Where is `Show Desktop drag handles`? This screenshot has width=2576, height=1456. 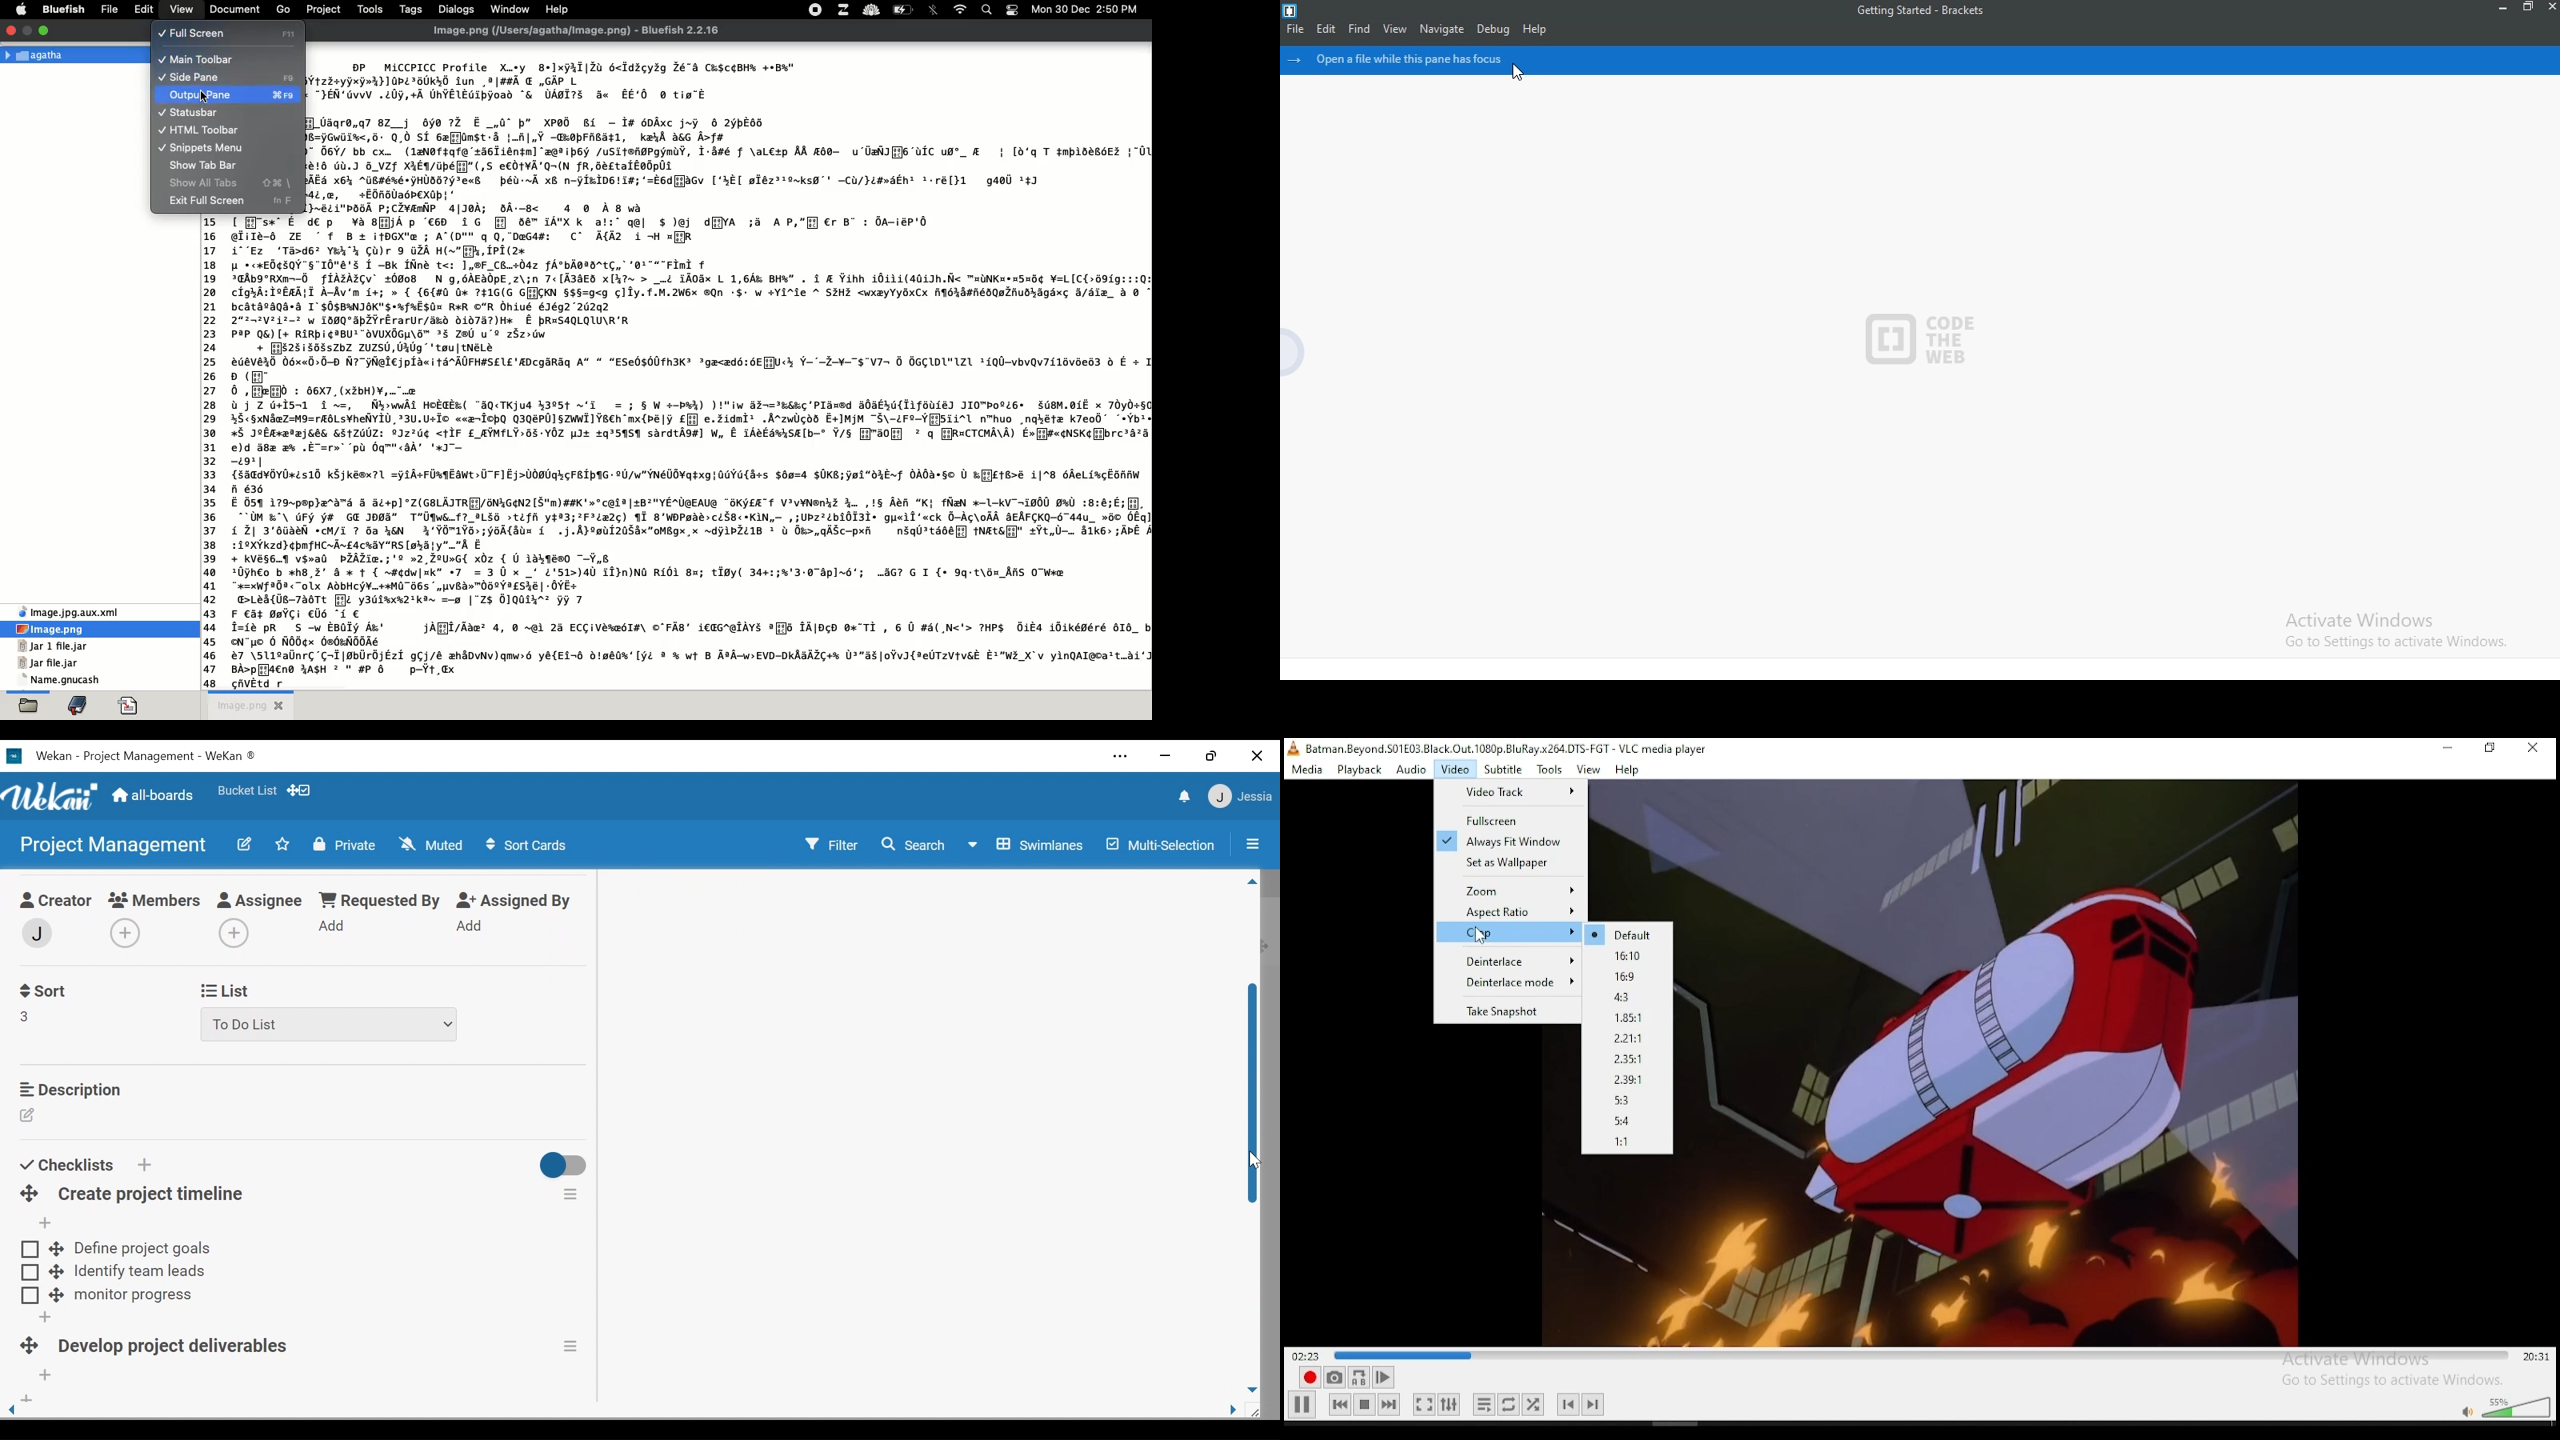
Show Desktop drag handles is located at coordinates (299, 791).